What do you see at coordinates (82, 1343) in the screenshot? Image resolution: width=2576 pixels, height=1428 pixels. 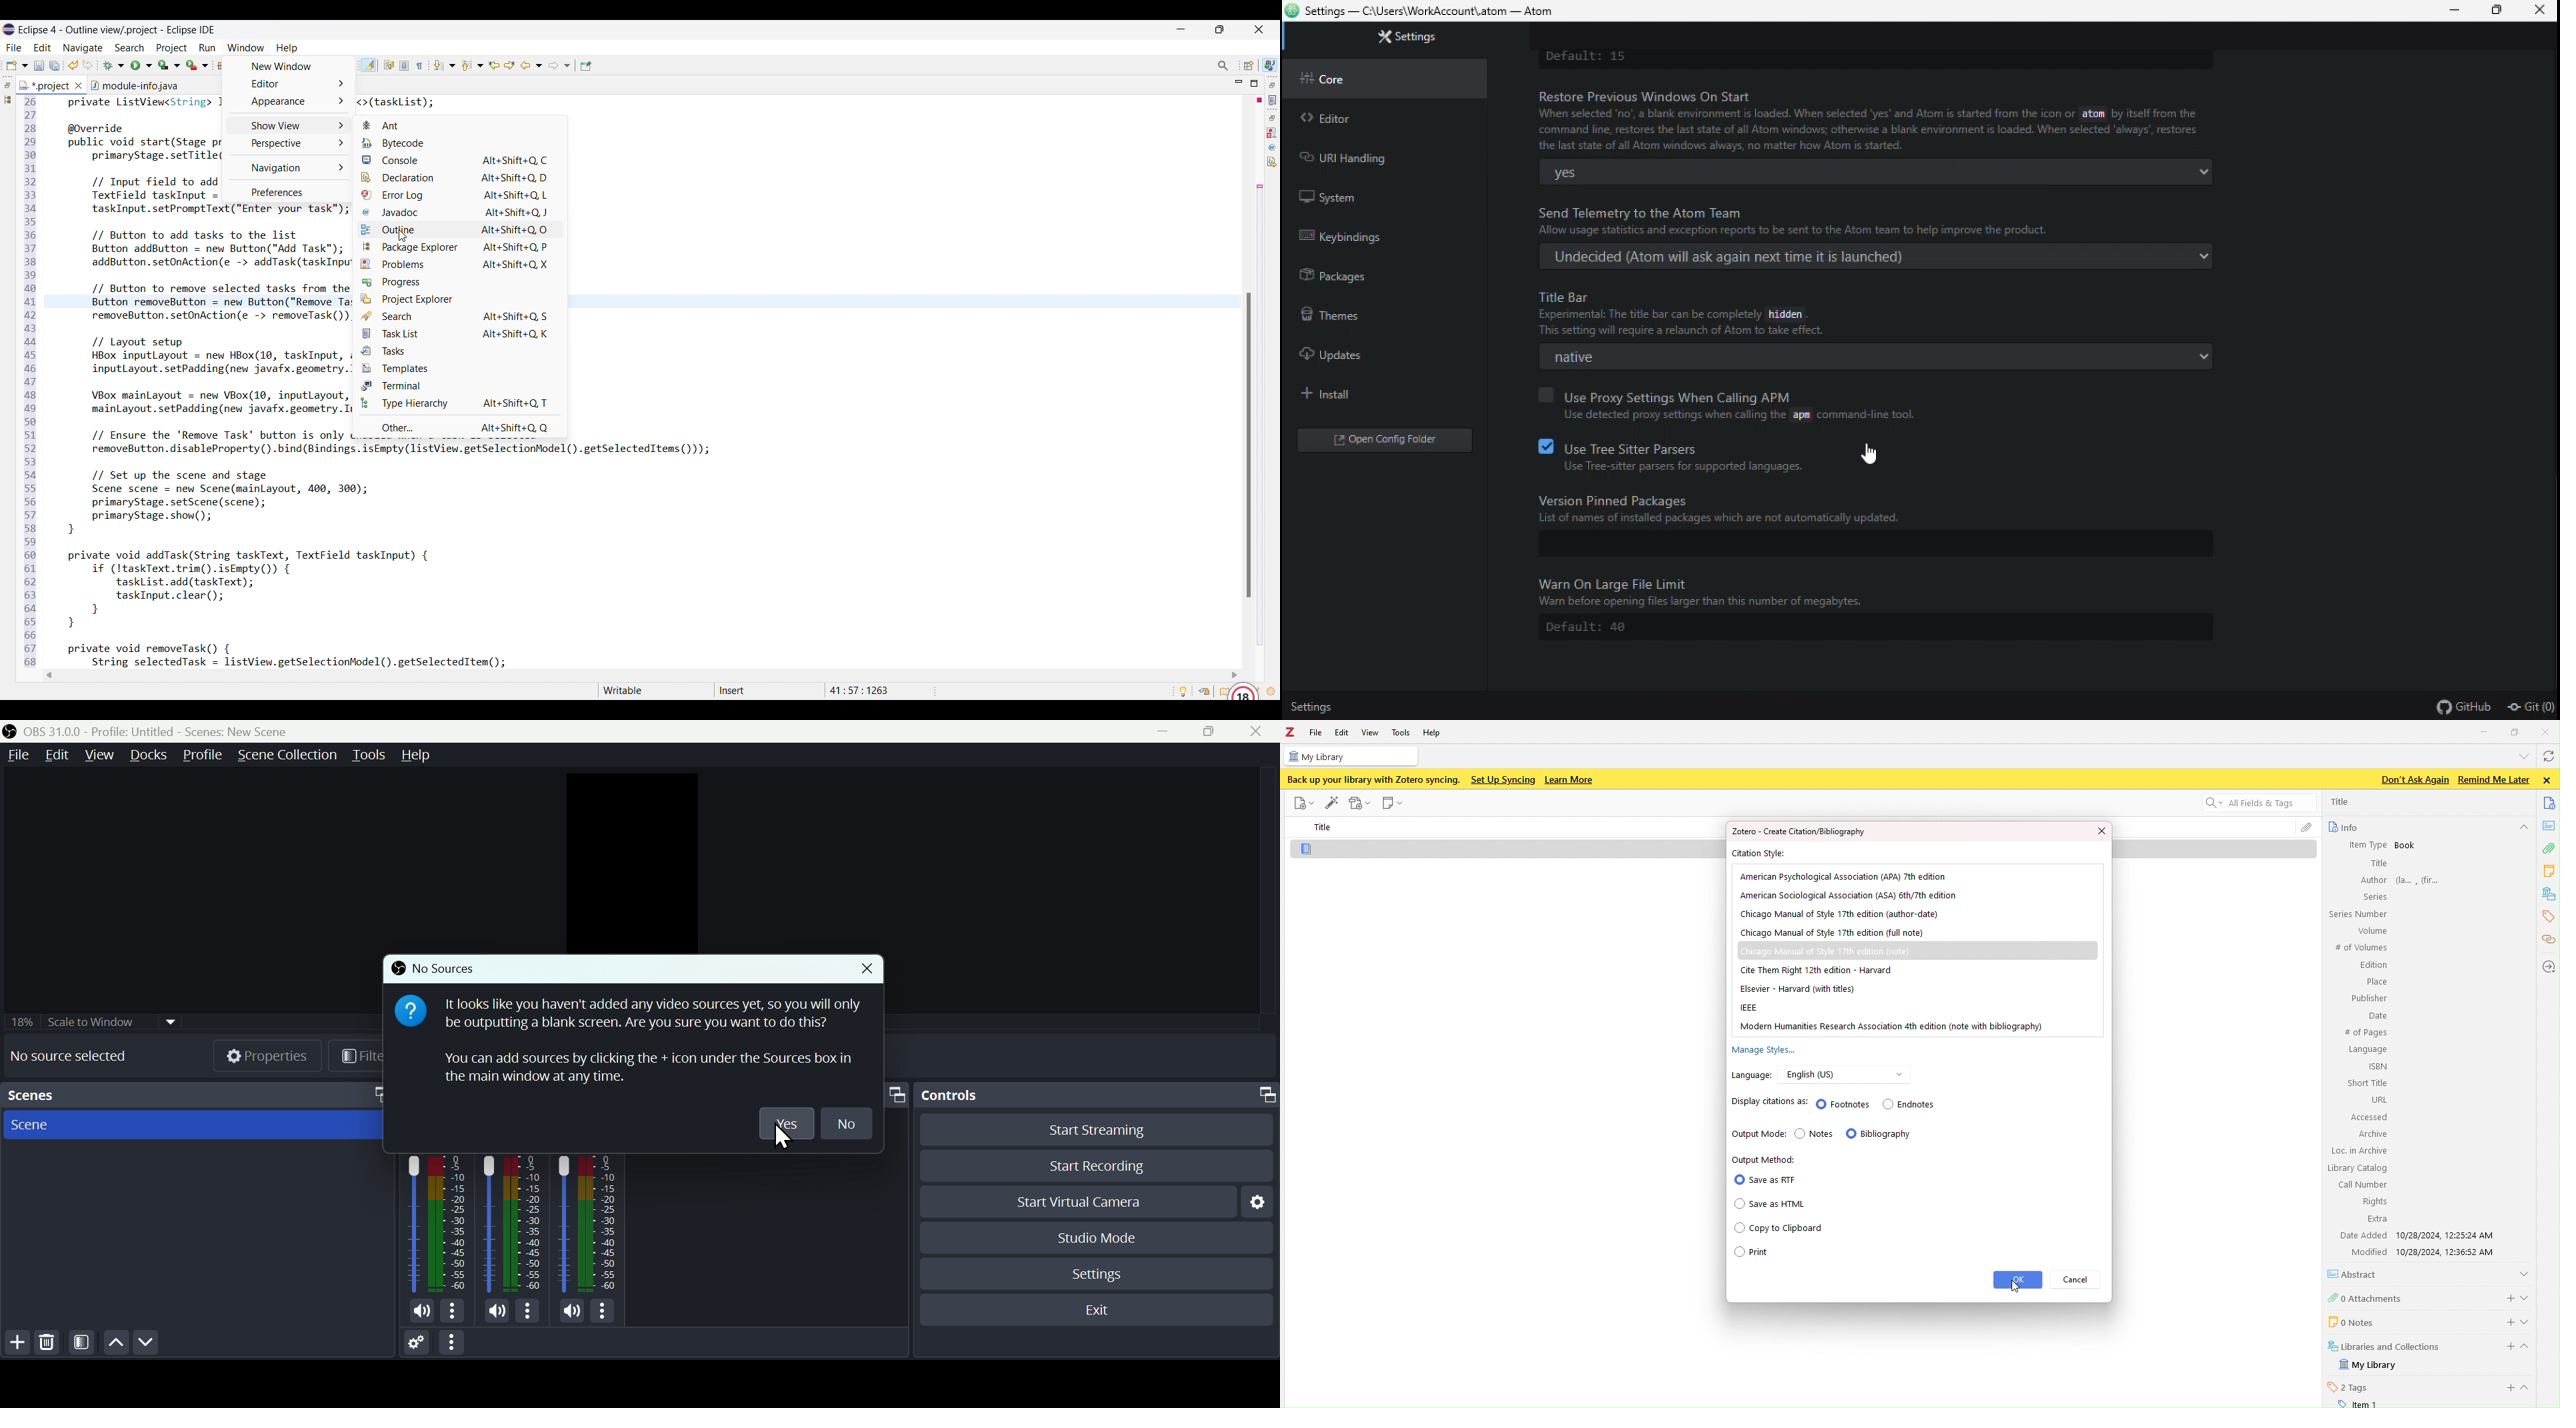 I see `Filter` at bounding box center [82, 1343].